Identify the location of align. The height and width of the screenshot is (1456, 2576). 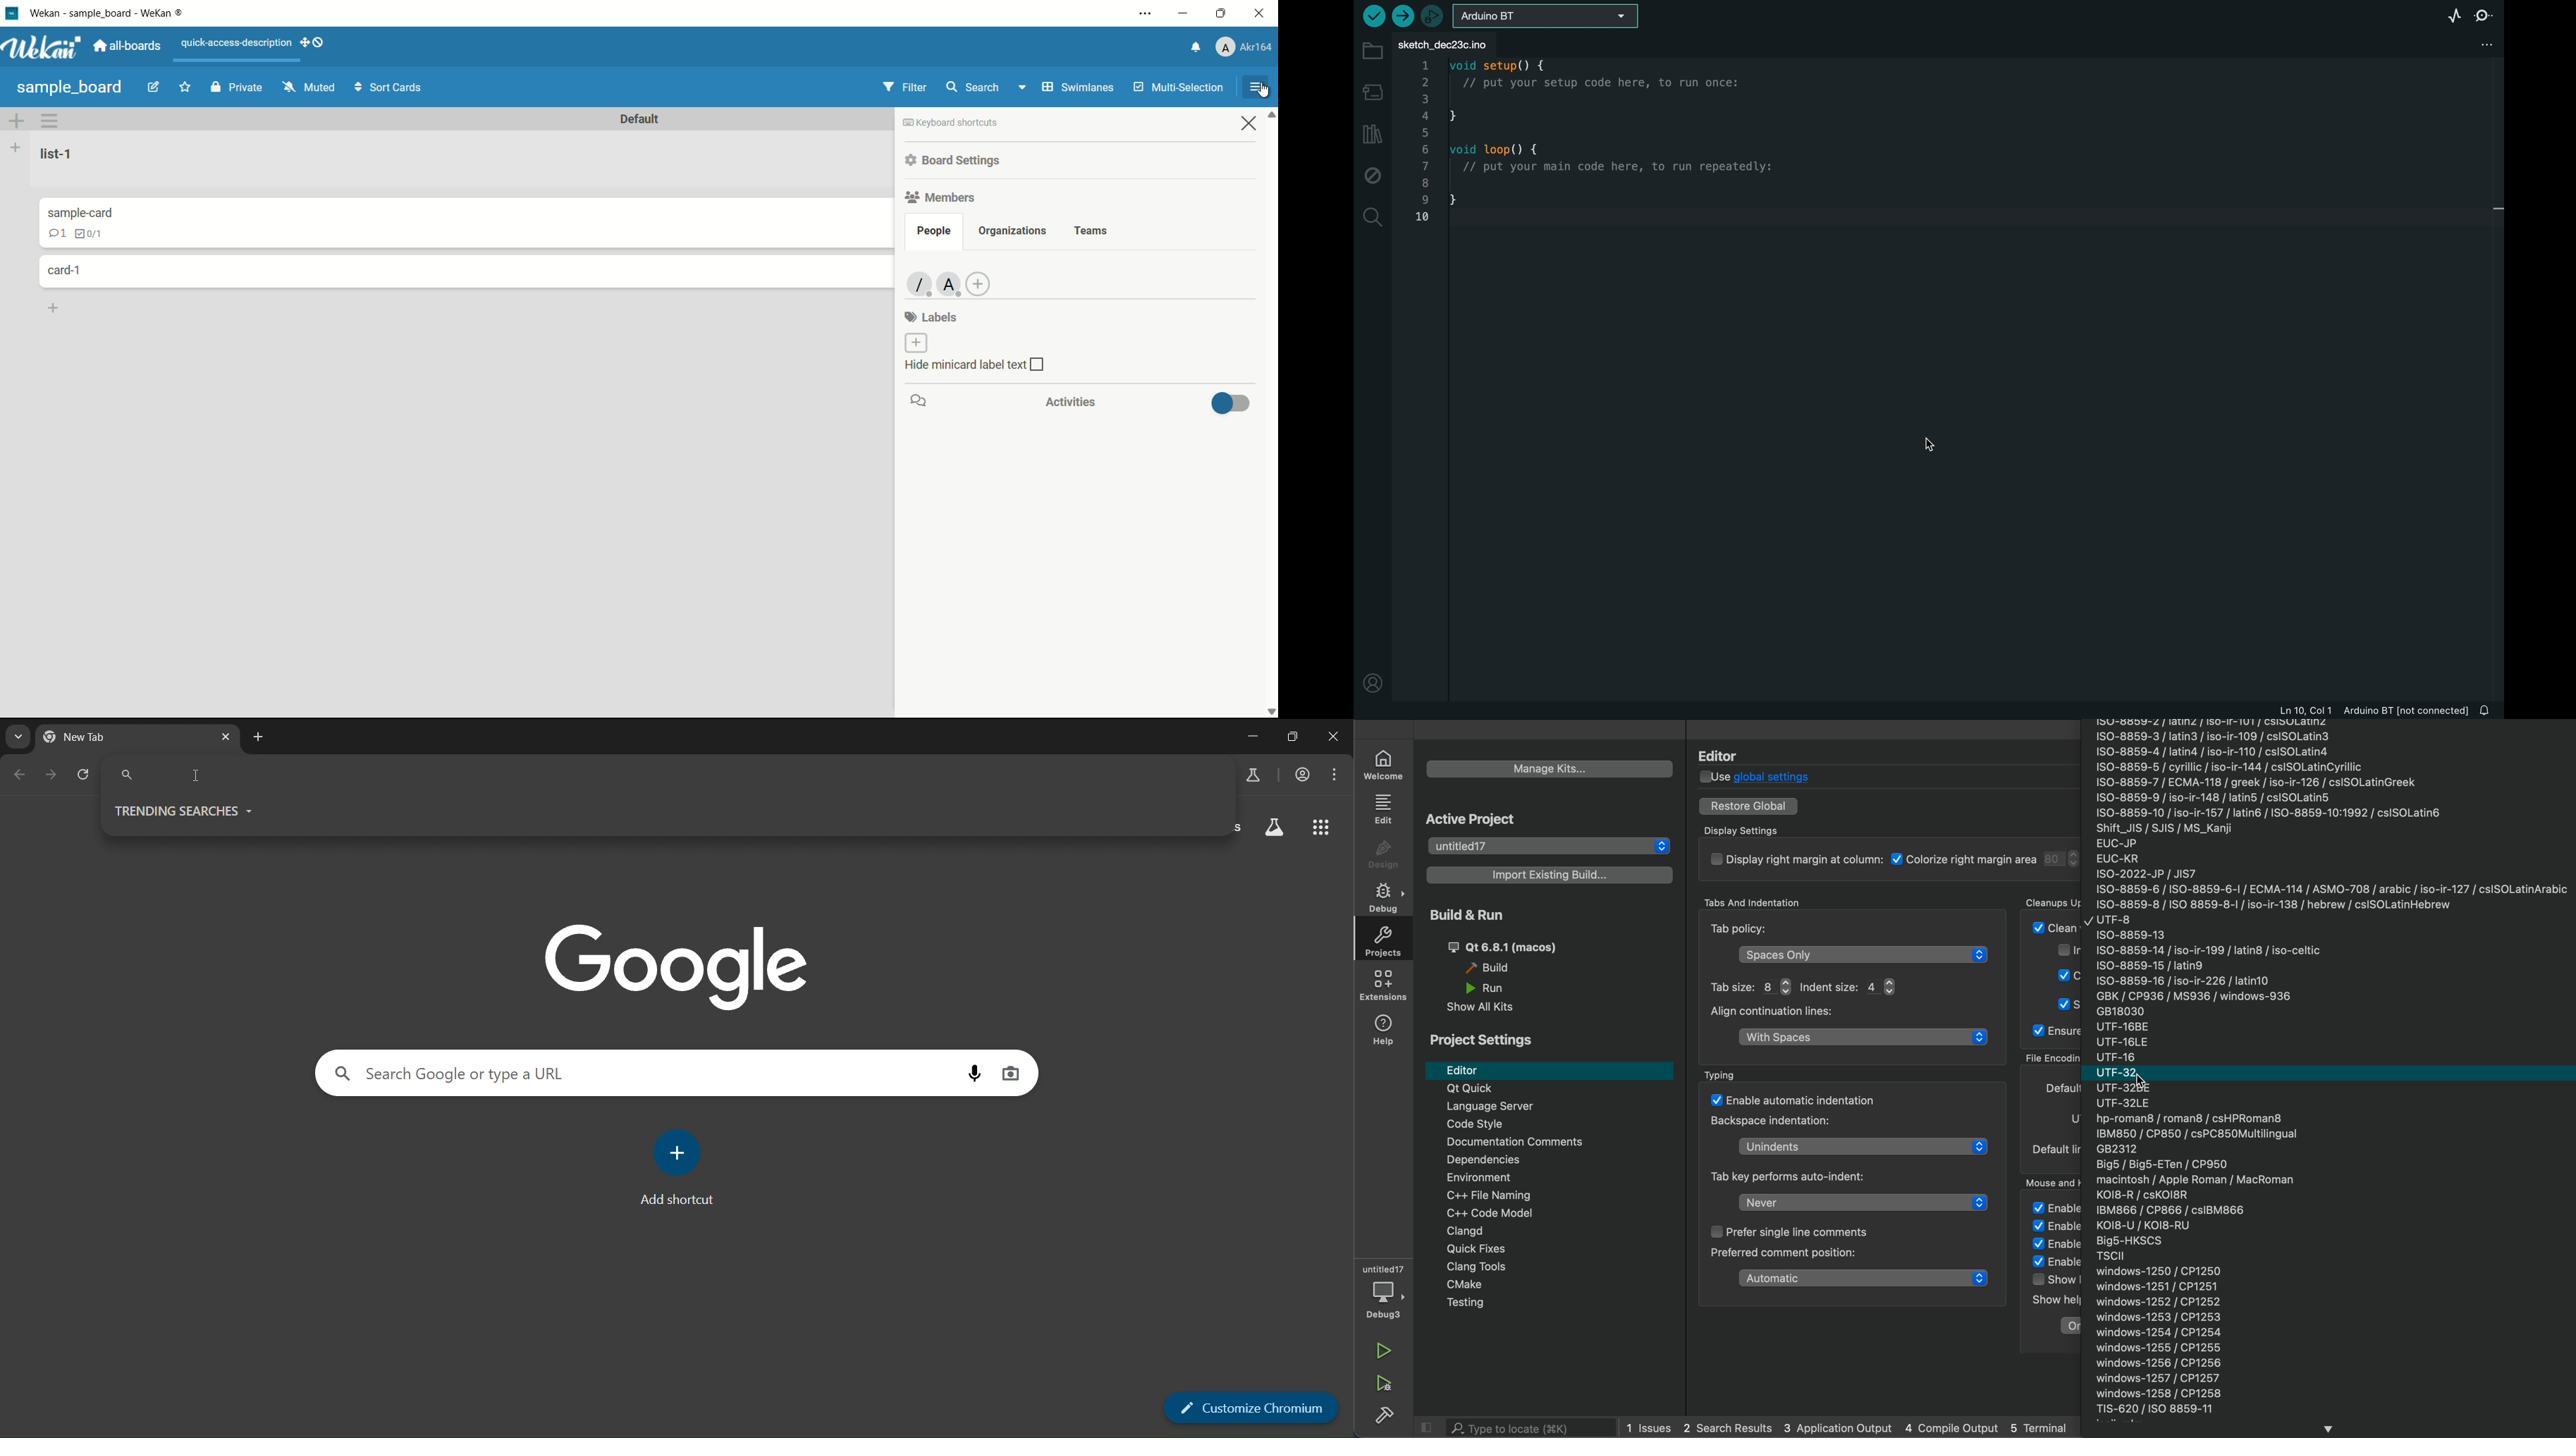
(1865, 1041).